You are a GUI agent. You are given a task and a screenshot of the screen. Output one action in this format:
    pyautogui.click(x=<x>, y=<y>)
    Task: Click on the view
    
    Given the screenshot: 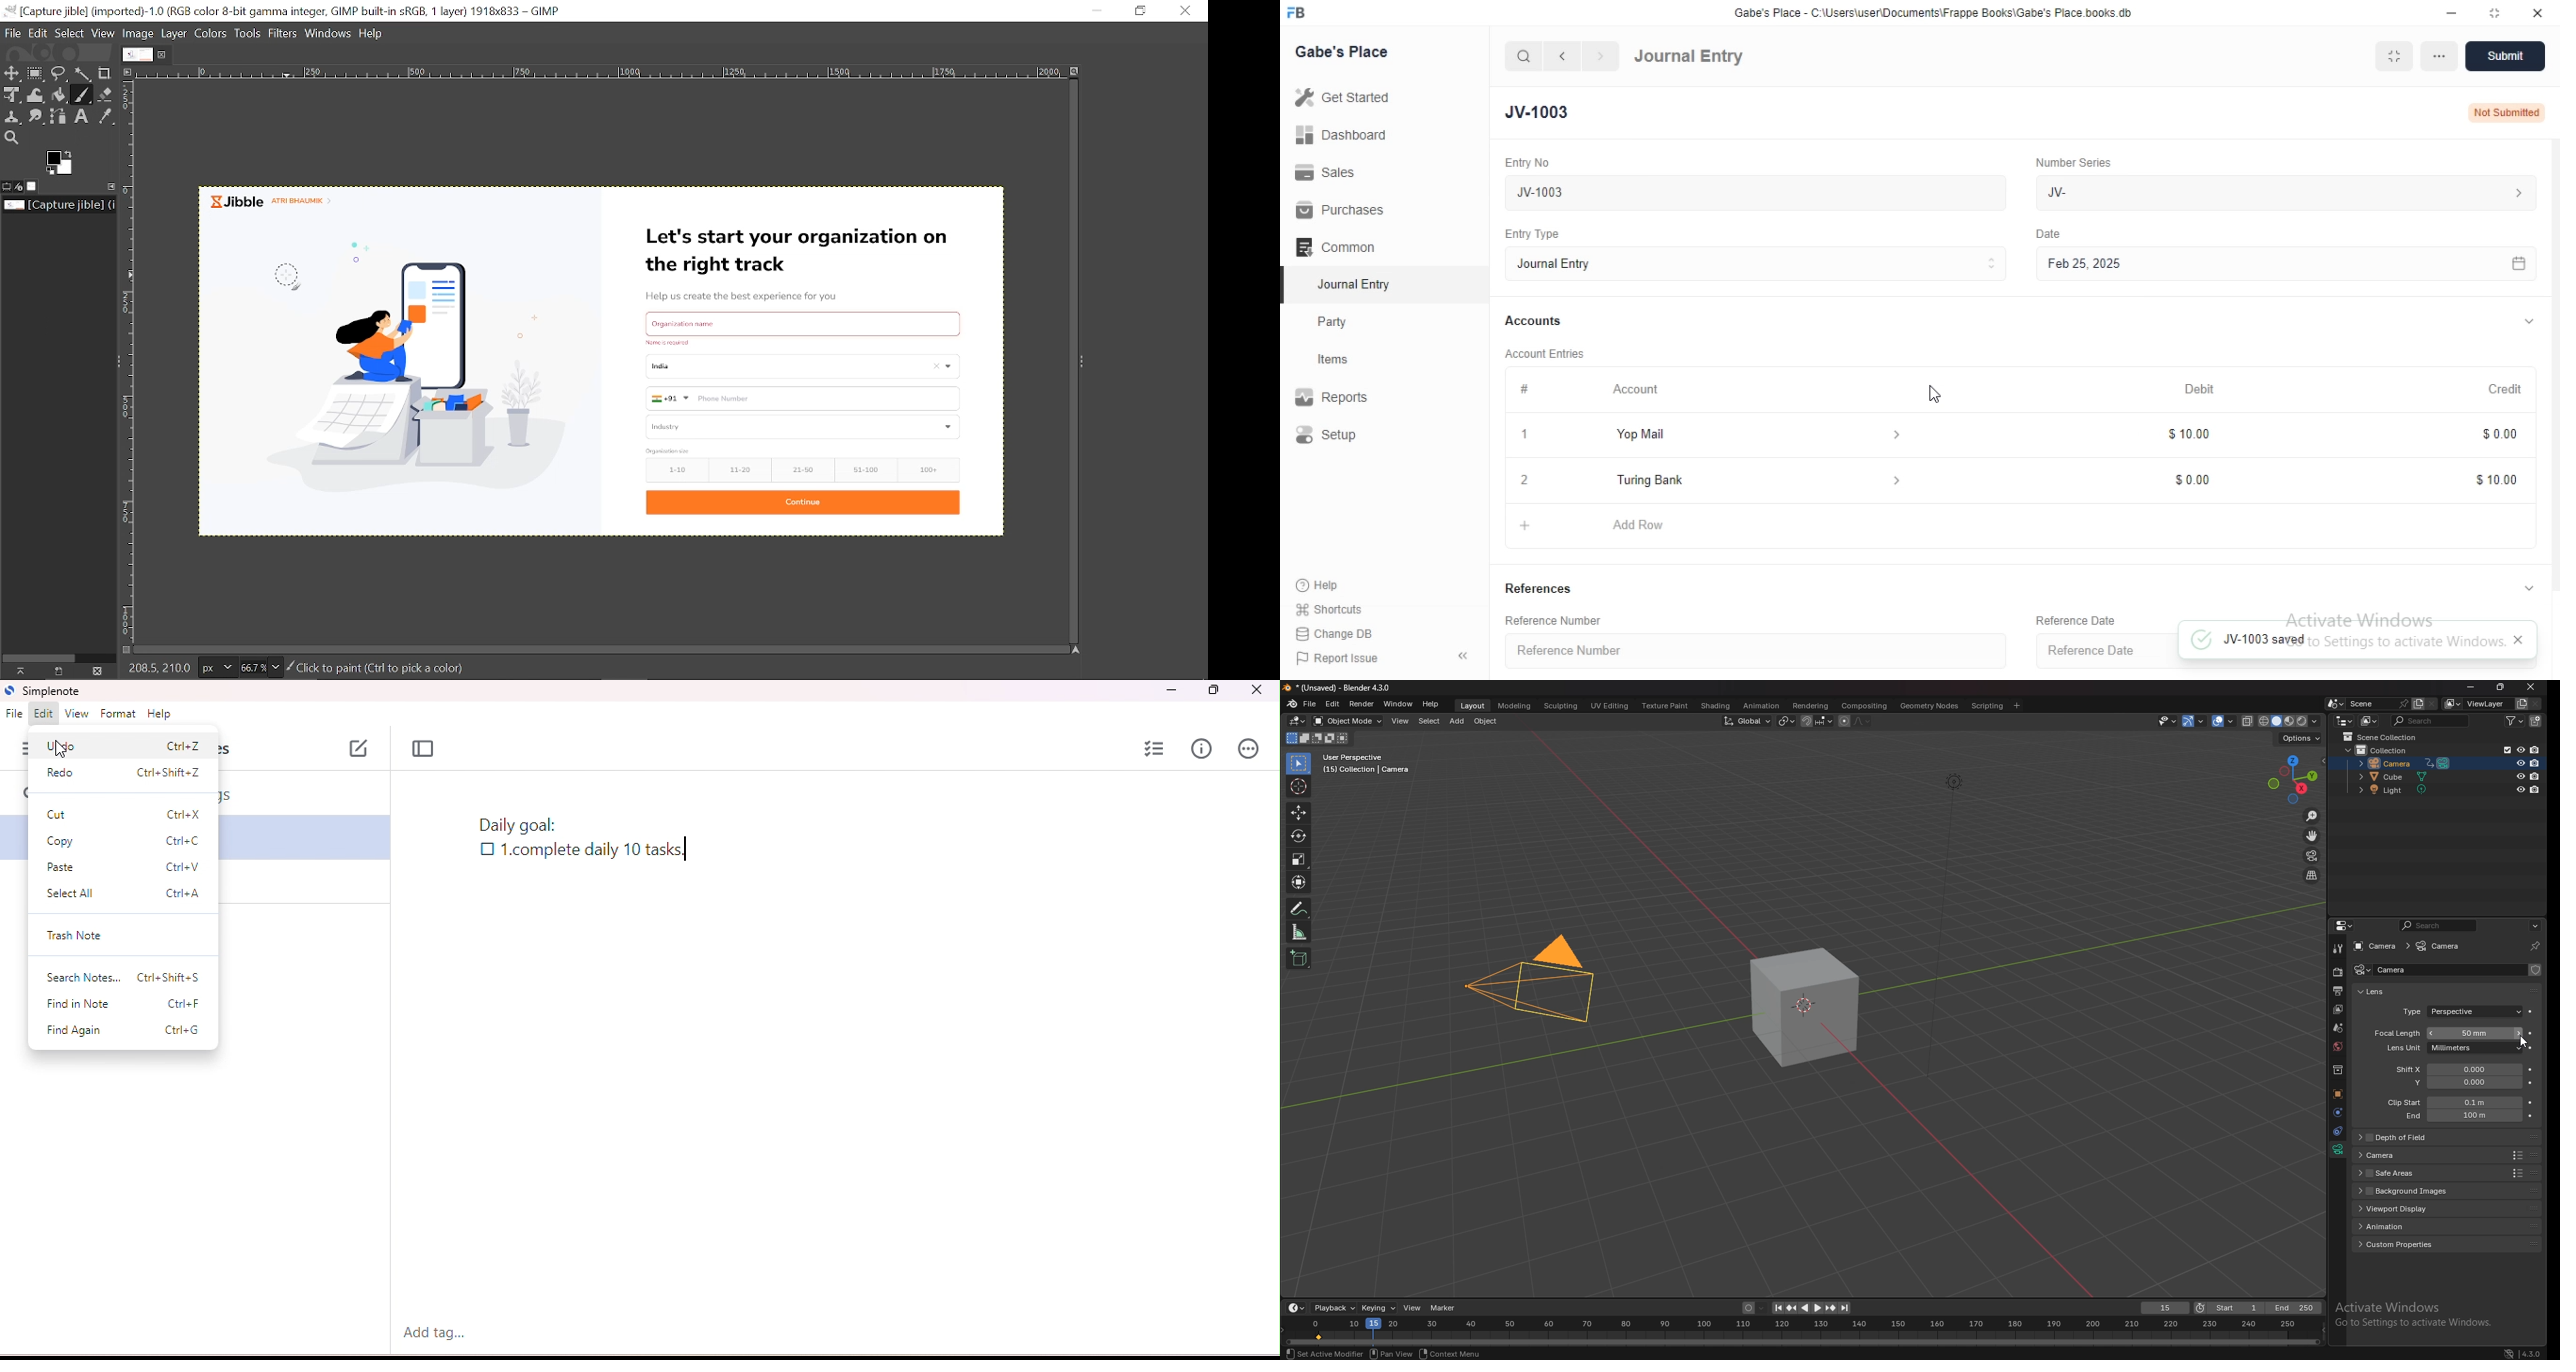 What is the action you would take?
    pyautogui.click(x=77, y=714)
    